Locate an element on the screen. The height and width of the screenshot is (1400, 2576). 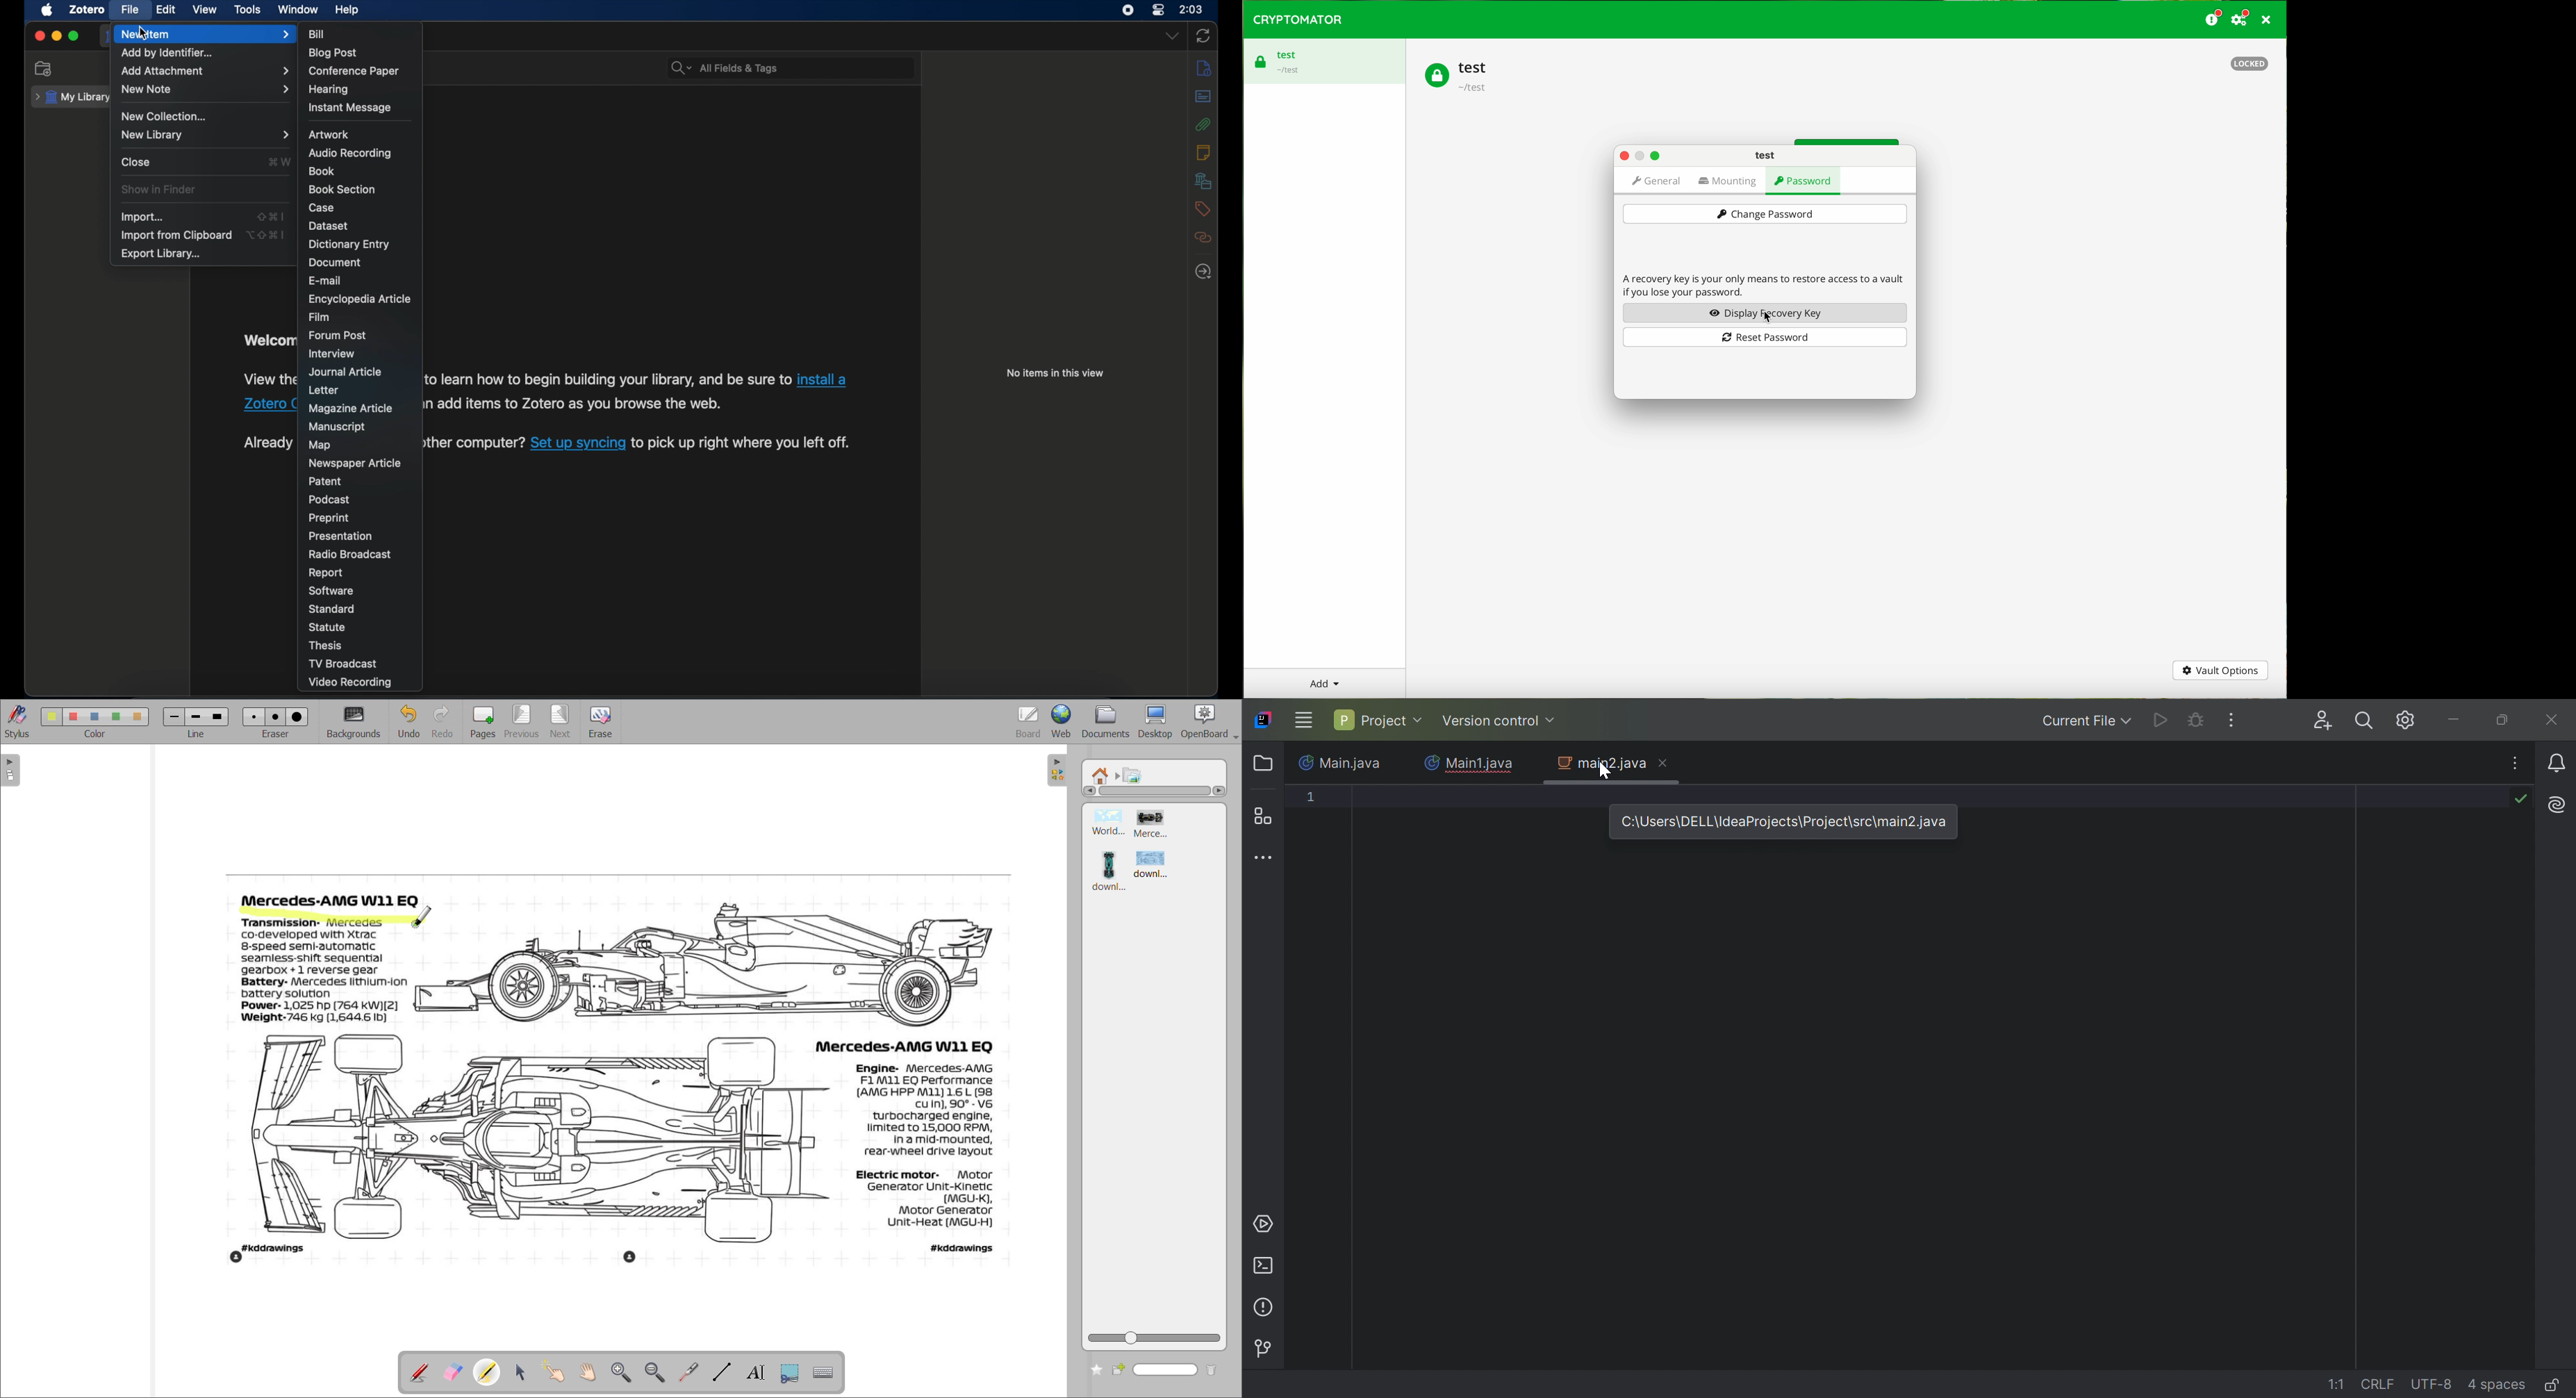
file is located at coordinates (129, 10).